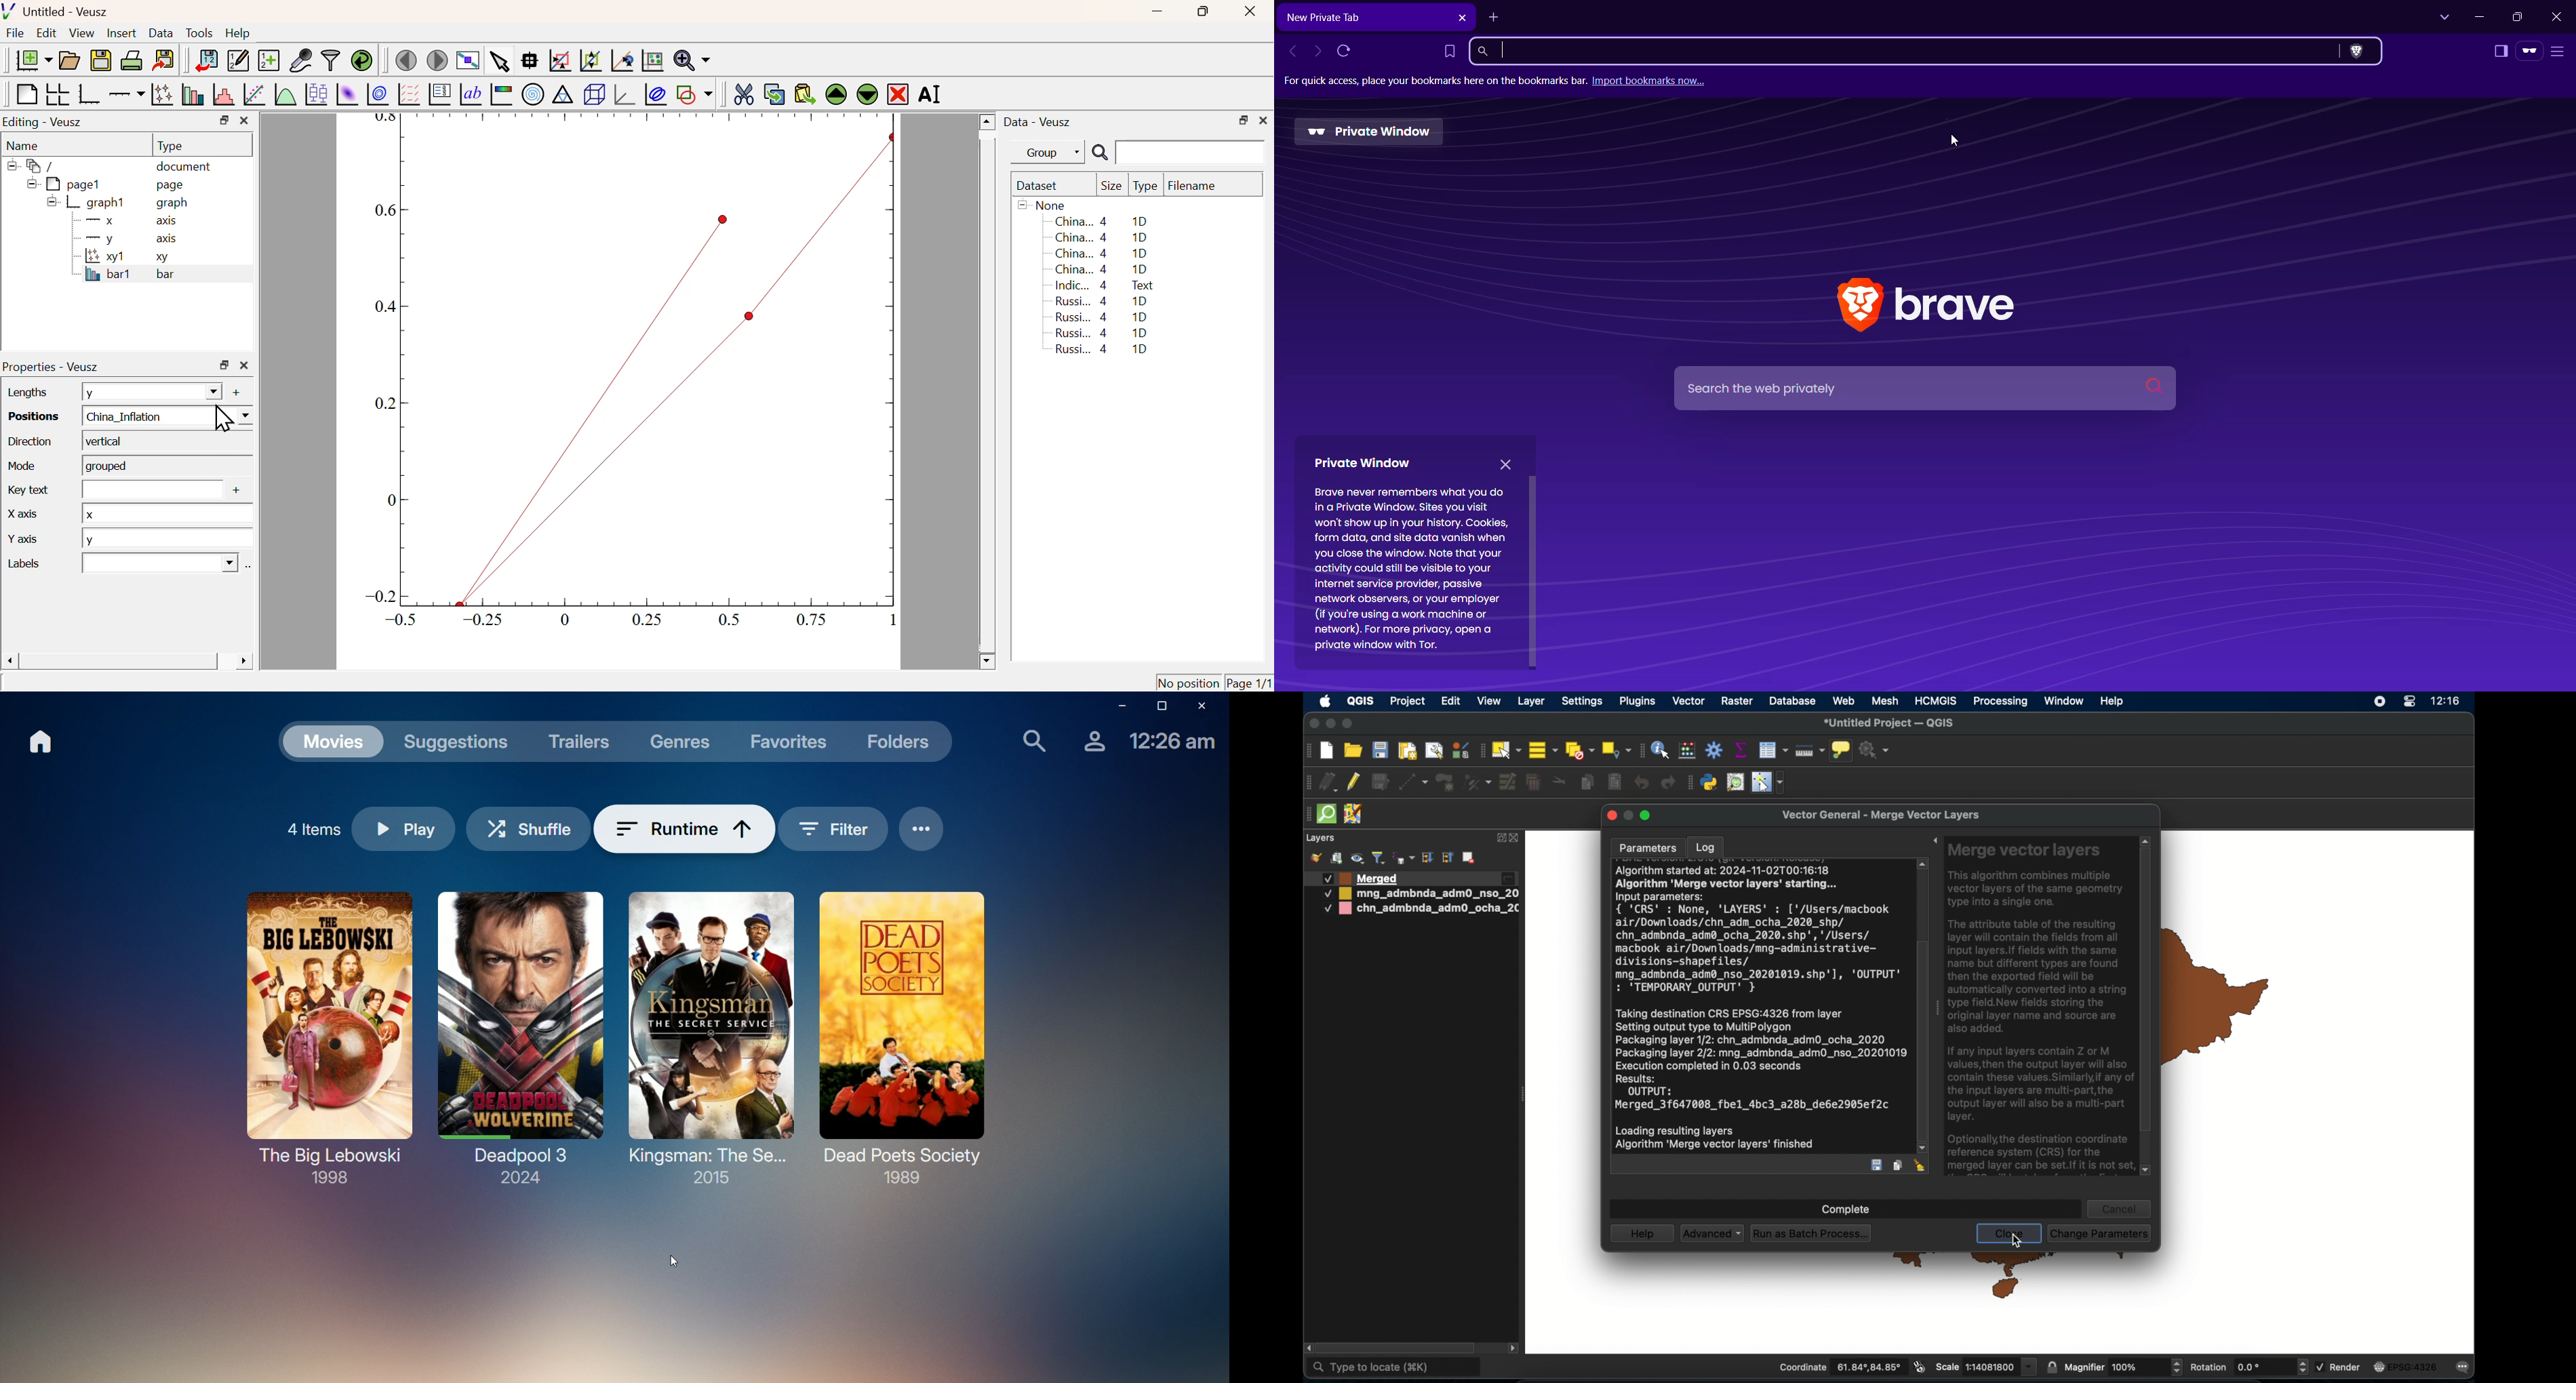  What do you see at coordinates (594, 94) in the screenshot?
I see `3D Scene` at bounding box center [594, 94].